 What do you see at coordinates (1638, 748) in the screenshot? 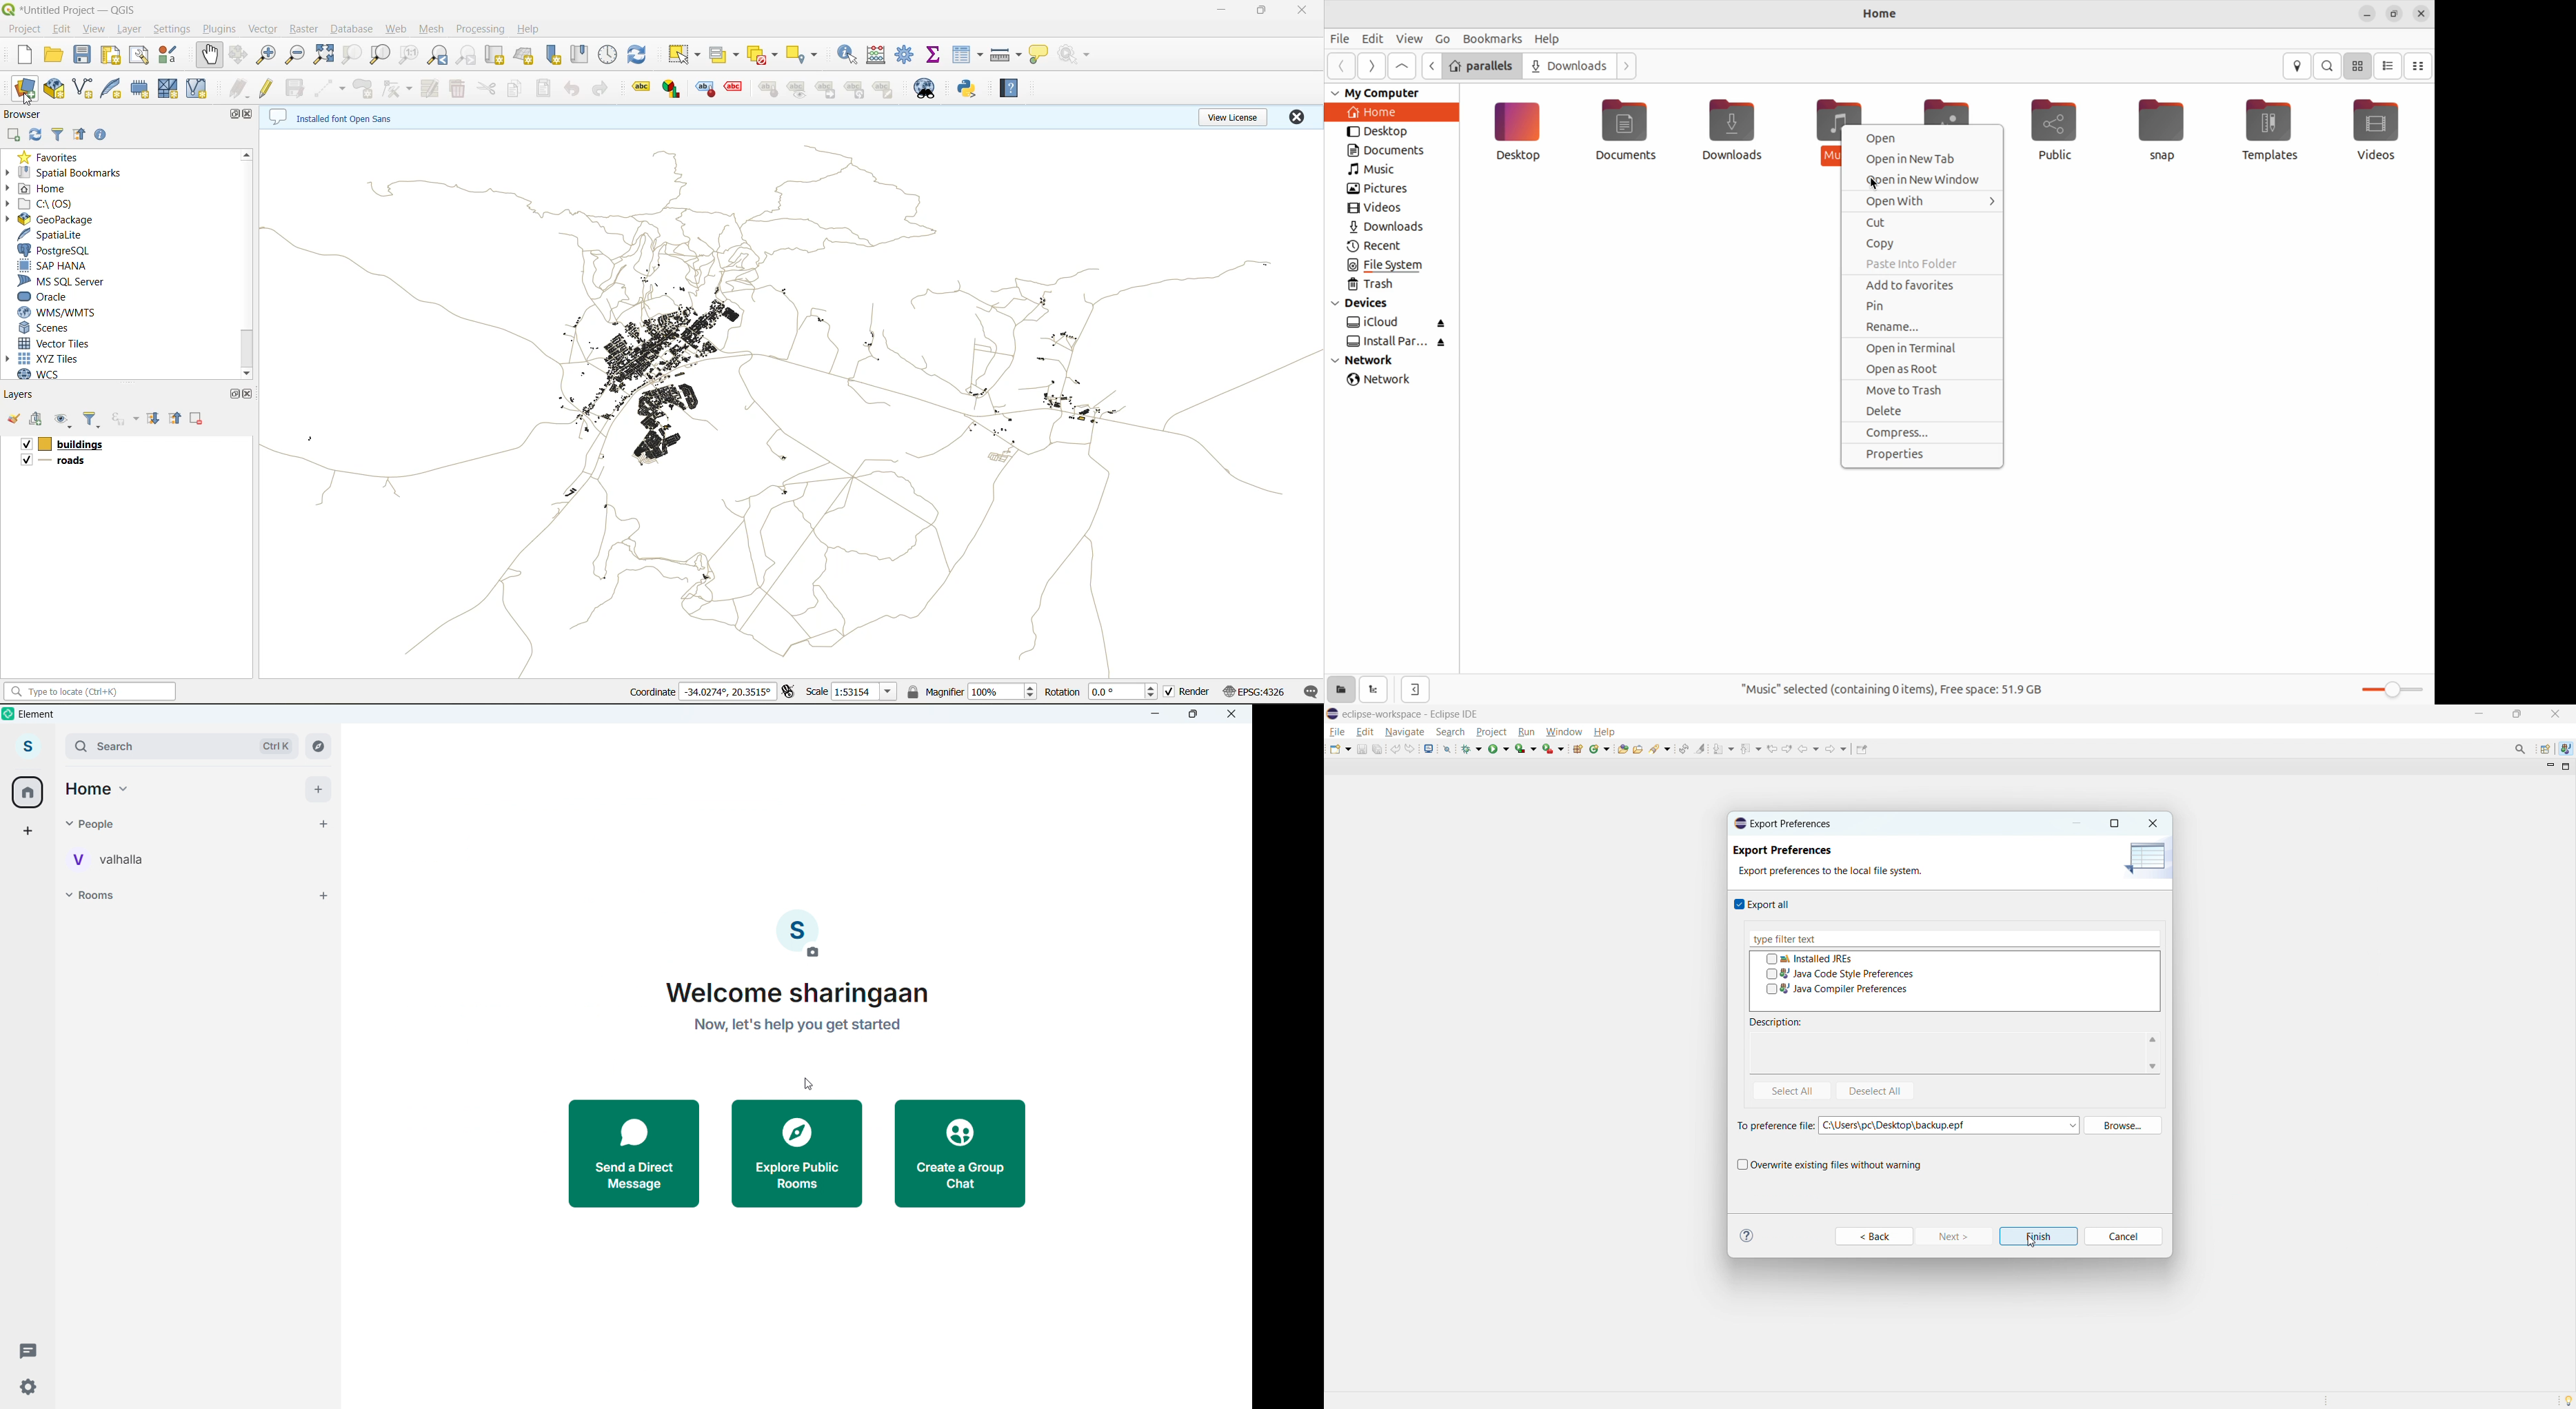
I see `open task` at bounding box center [1638, 748].